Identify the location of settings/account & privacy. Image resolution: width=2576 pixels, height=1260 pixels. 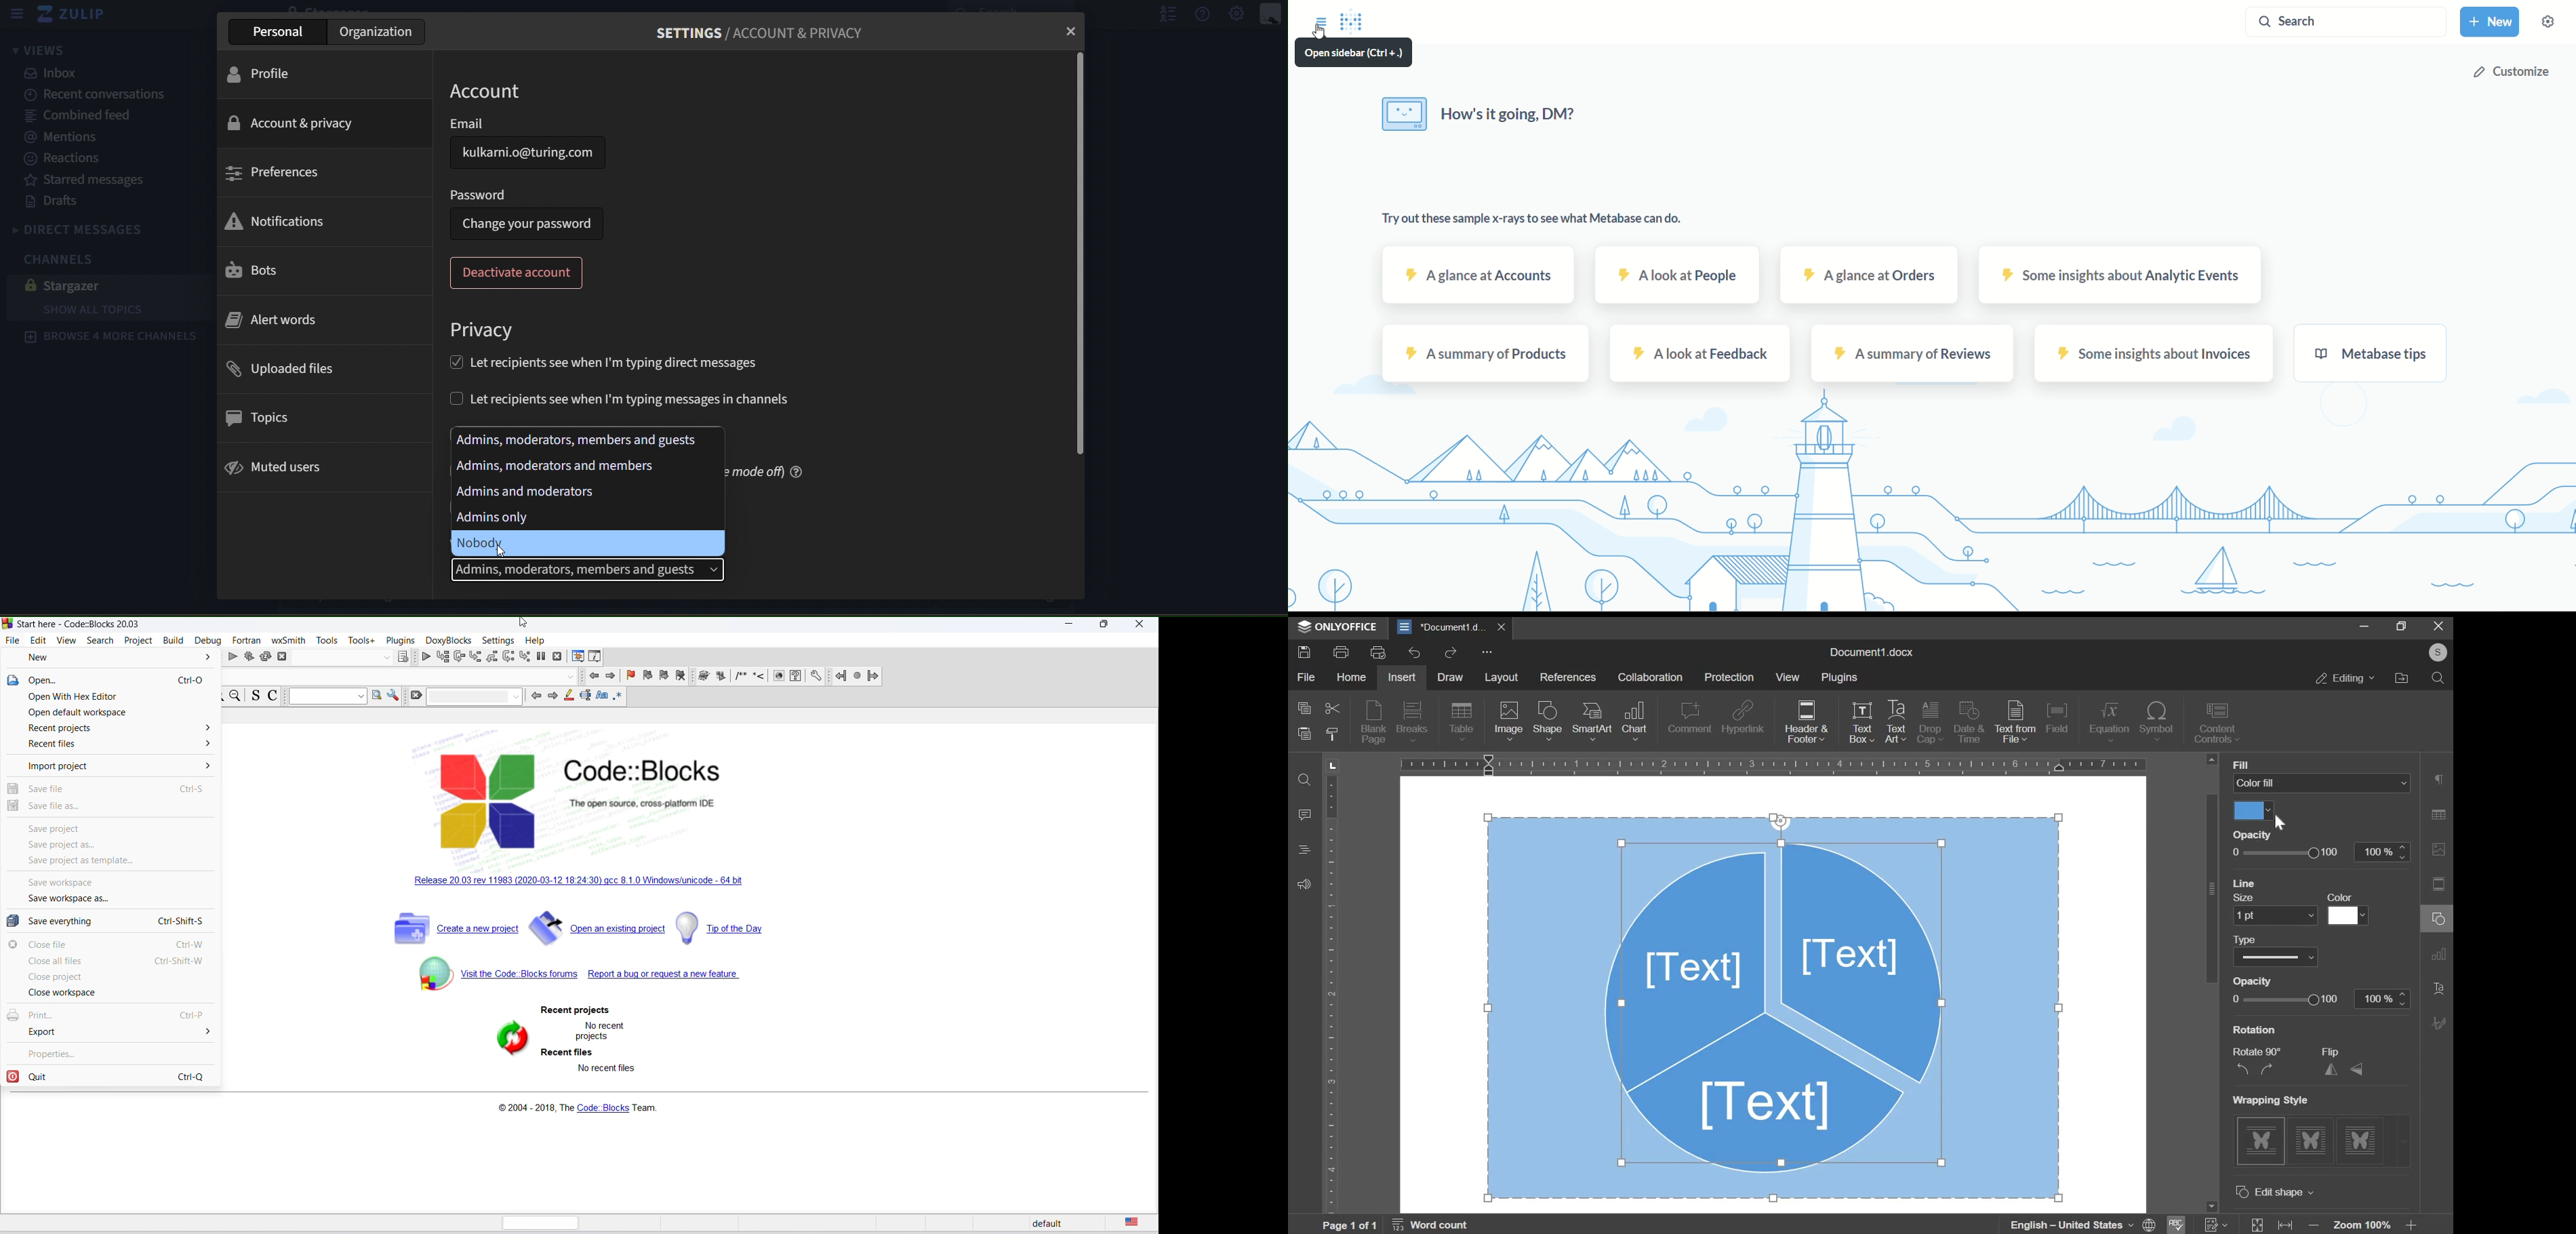
(767, 35).